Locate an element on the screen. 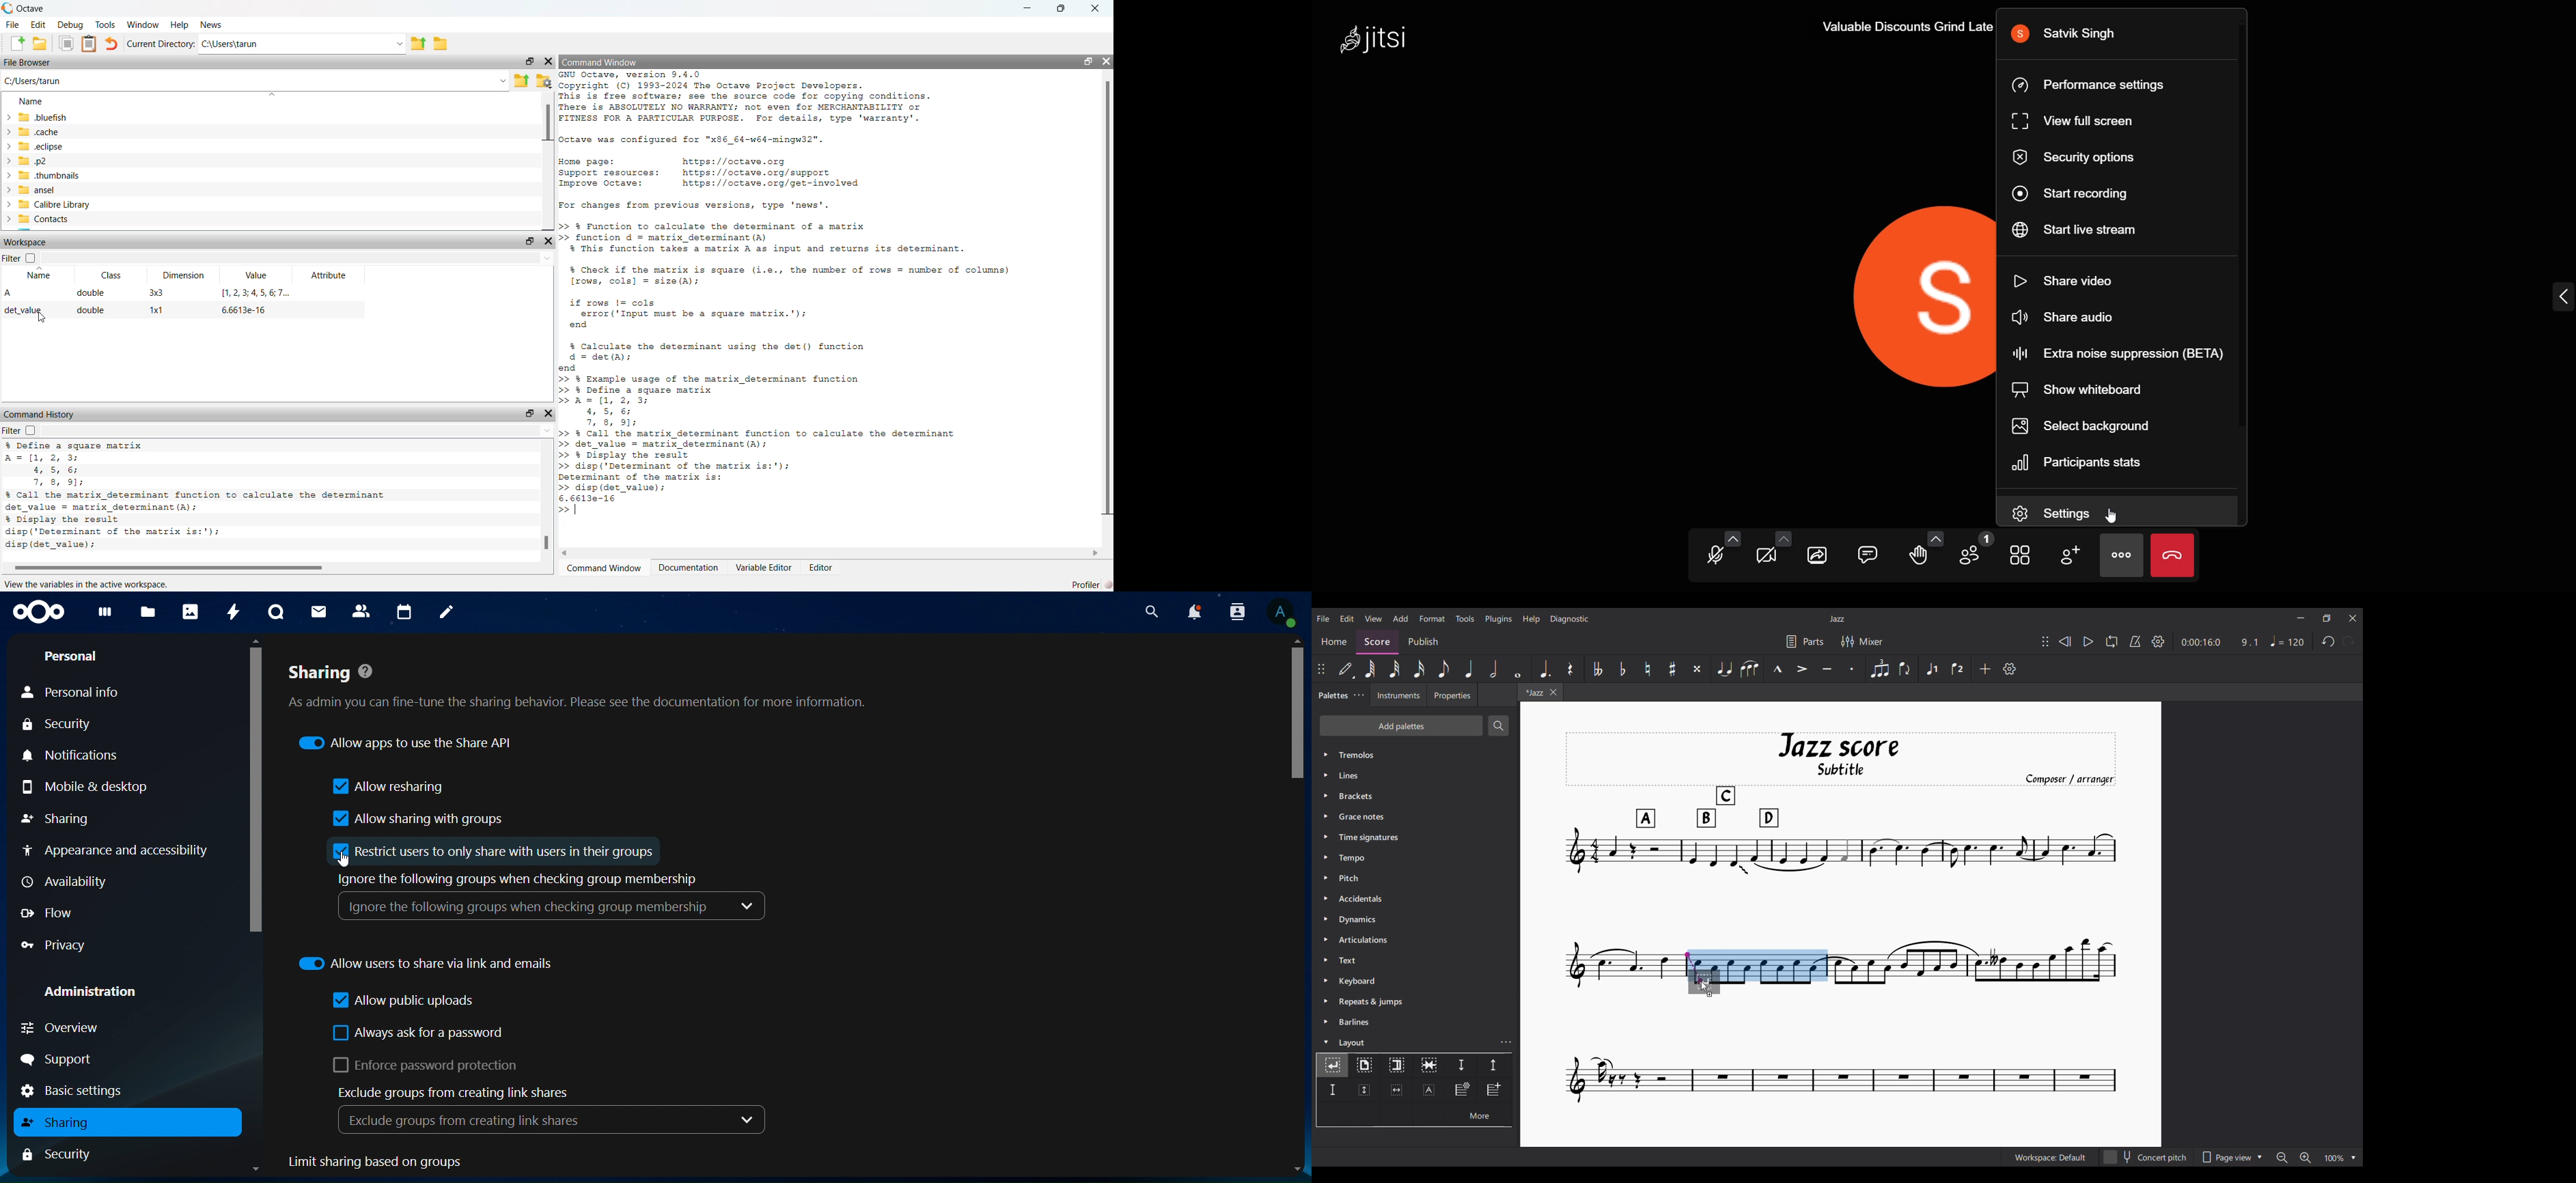 The height and width of the screenshot is (1204, 2576). Default is located at coordinates (1345, 669).